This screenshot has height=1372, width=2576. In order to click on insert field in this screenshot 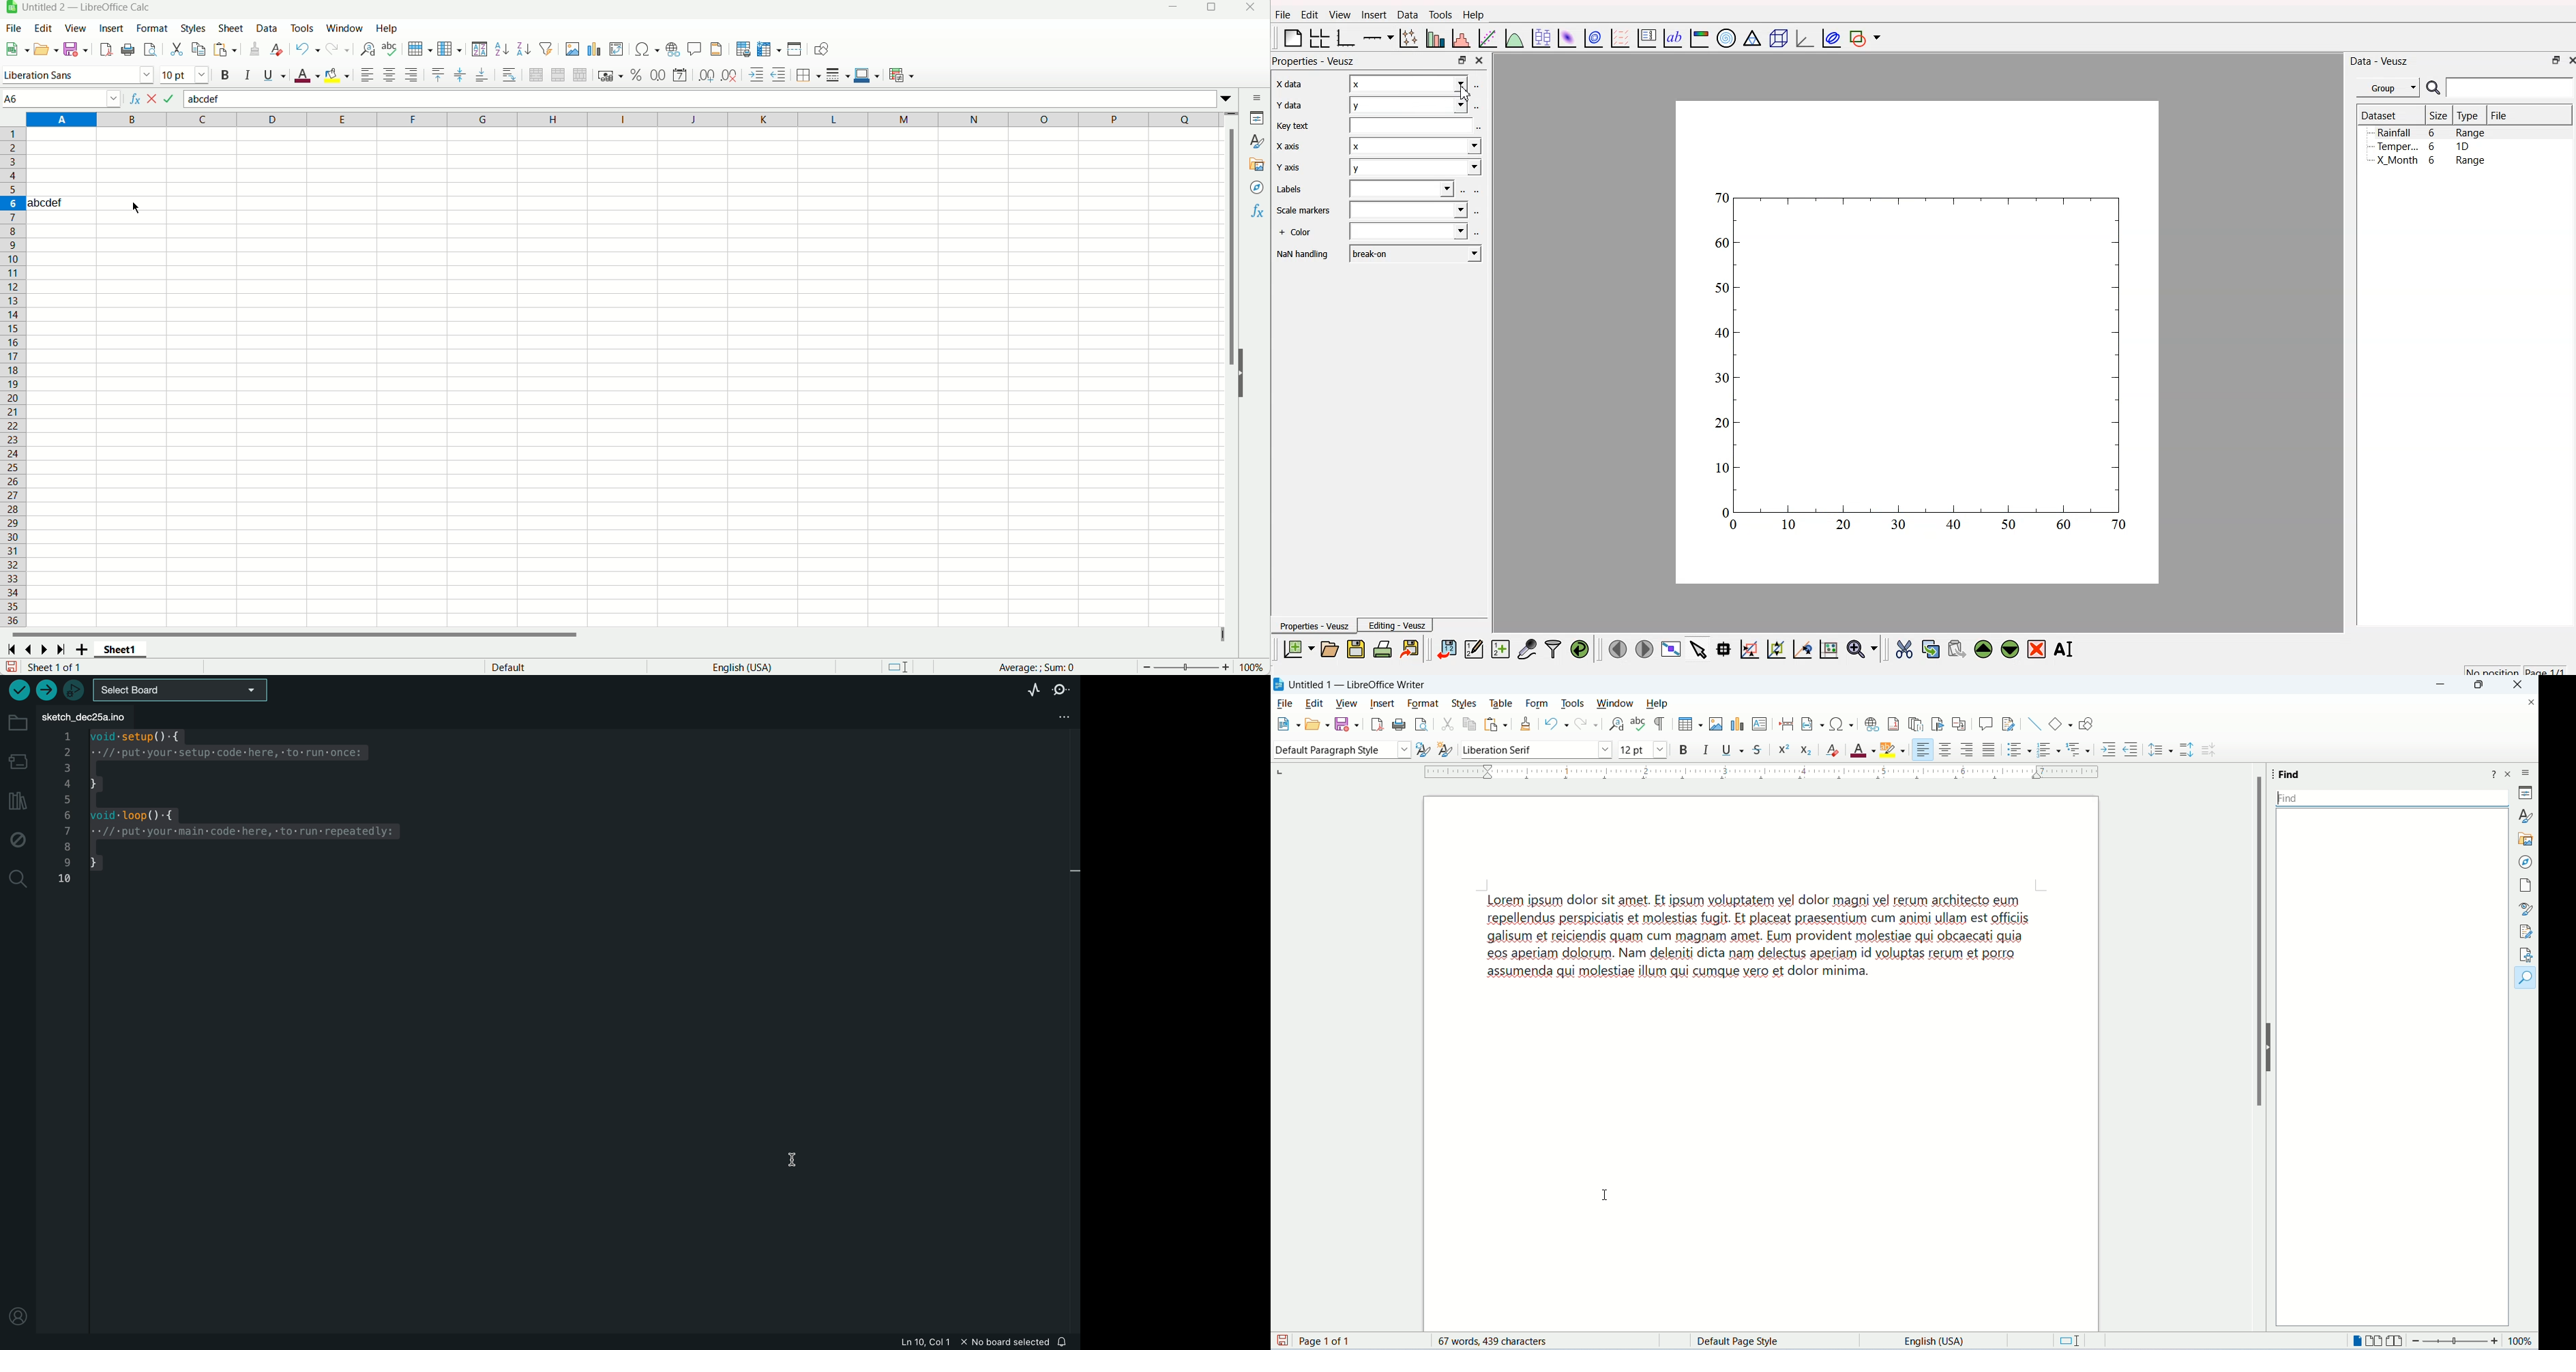, I will do `click(1806, 725)`.